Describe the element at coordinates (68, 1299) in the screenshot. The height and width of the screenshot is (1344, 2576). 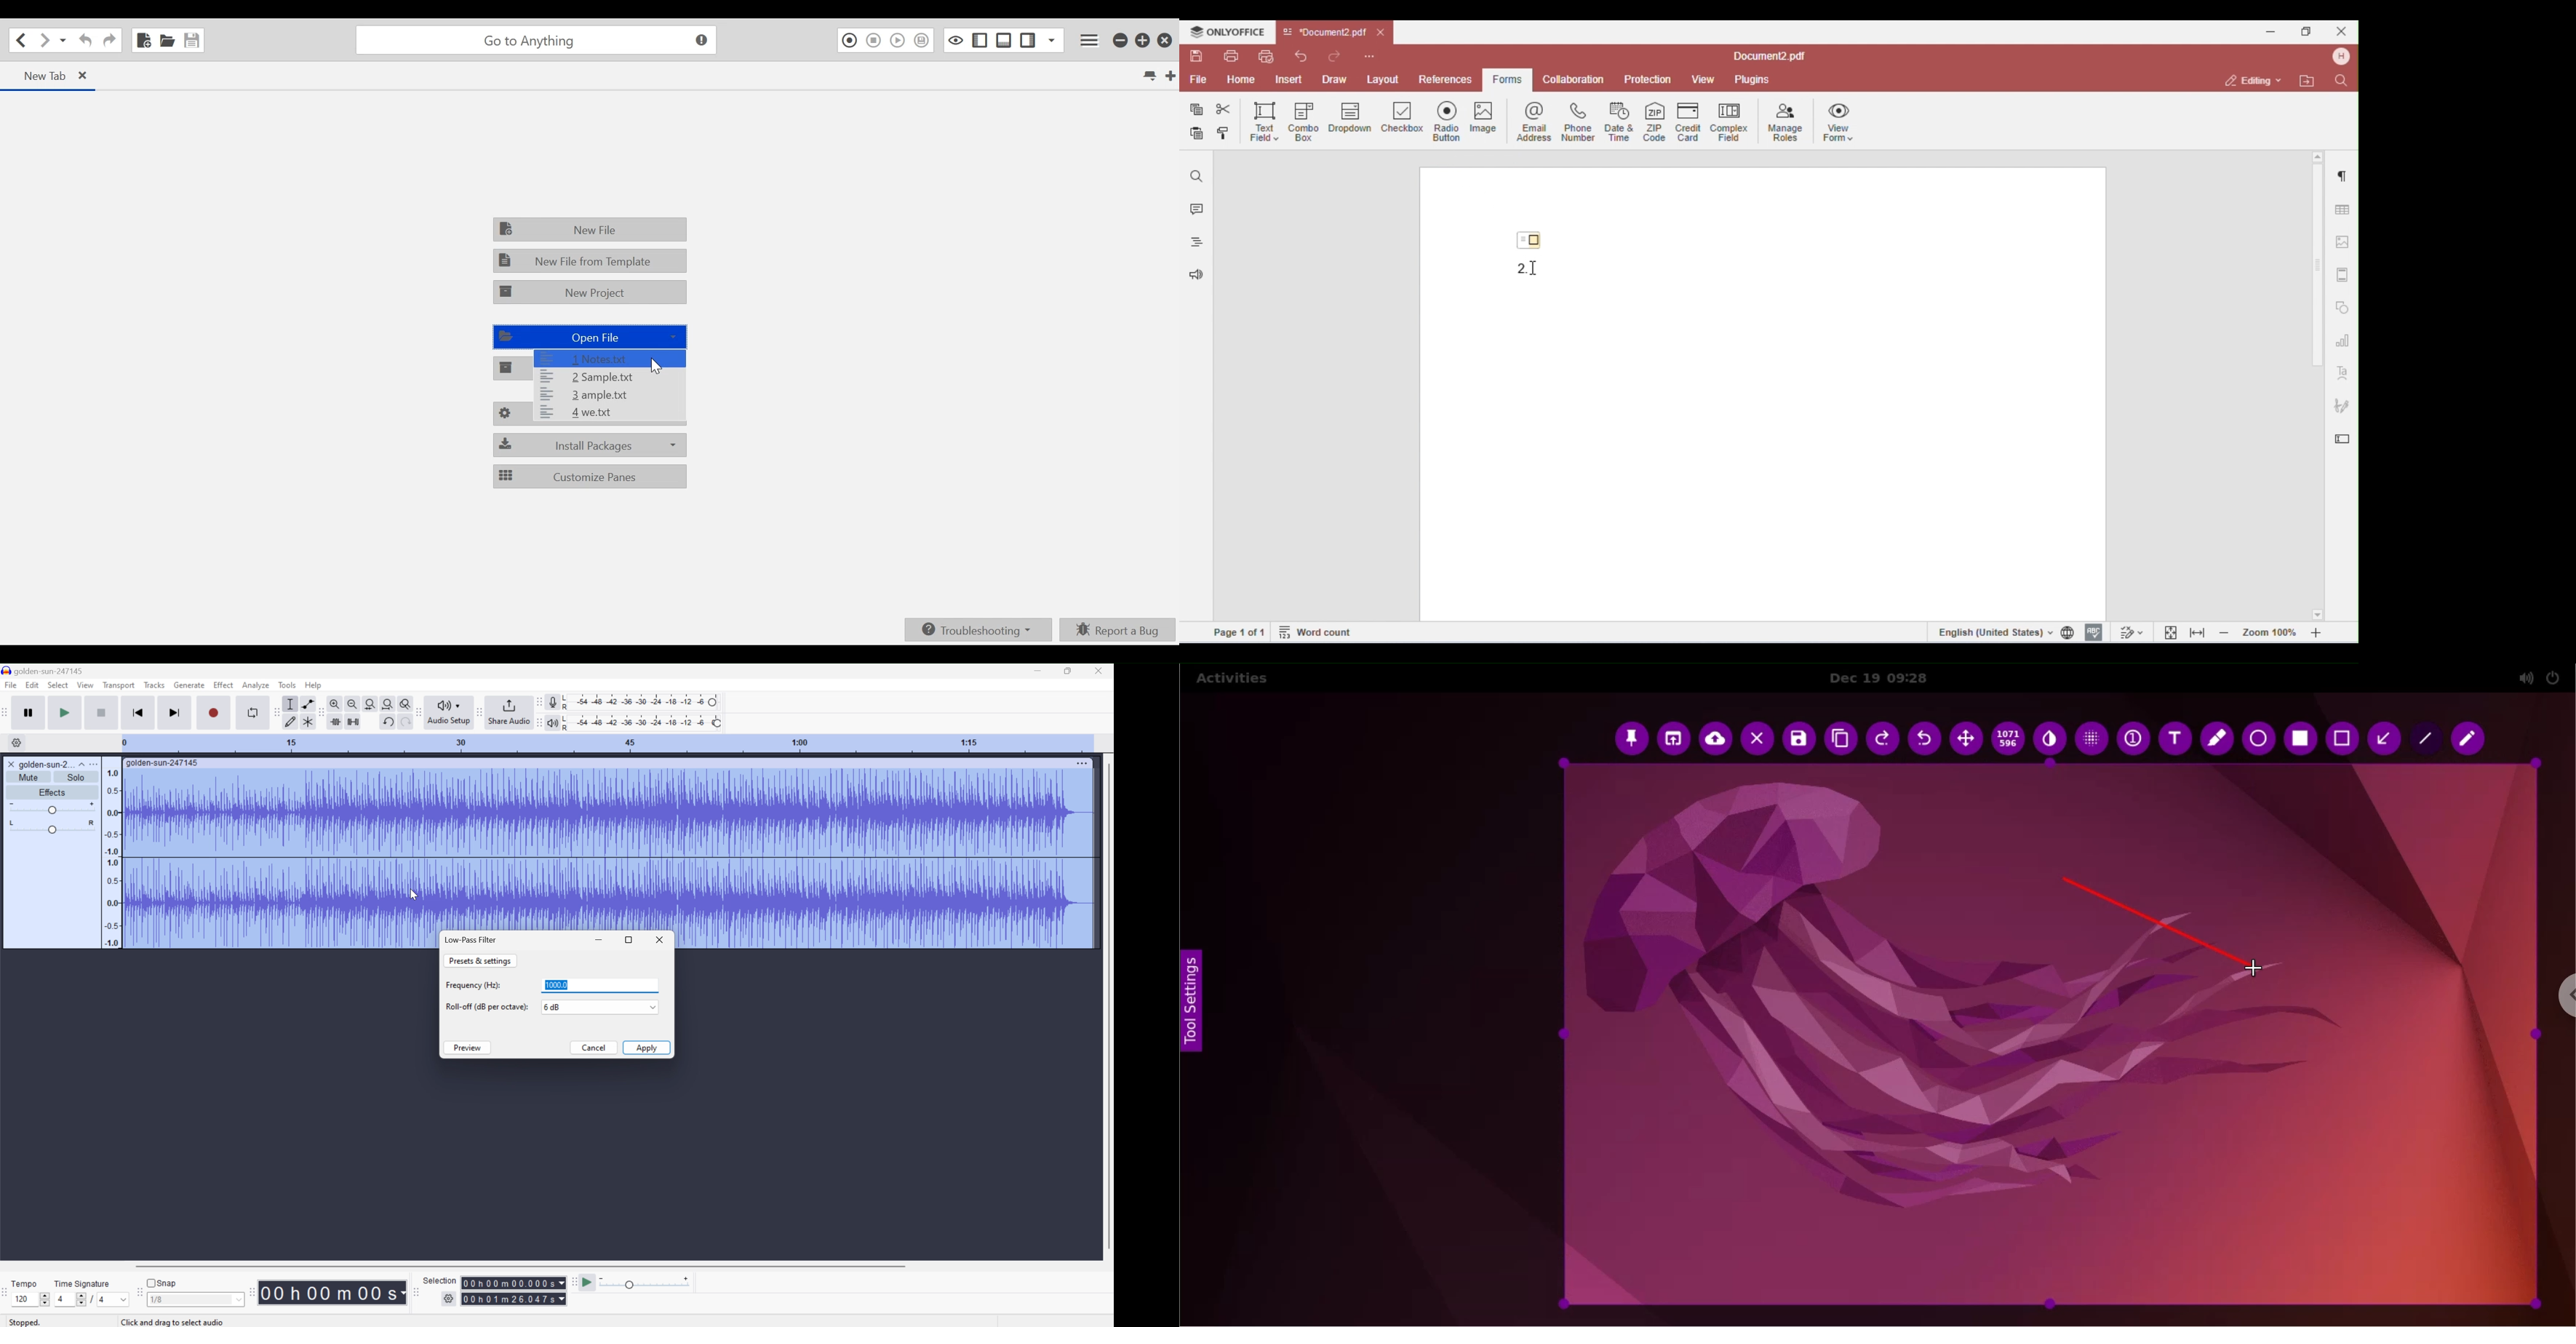
I see `4 slider` at that location.